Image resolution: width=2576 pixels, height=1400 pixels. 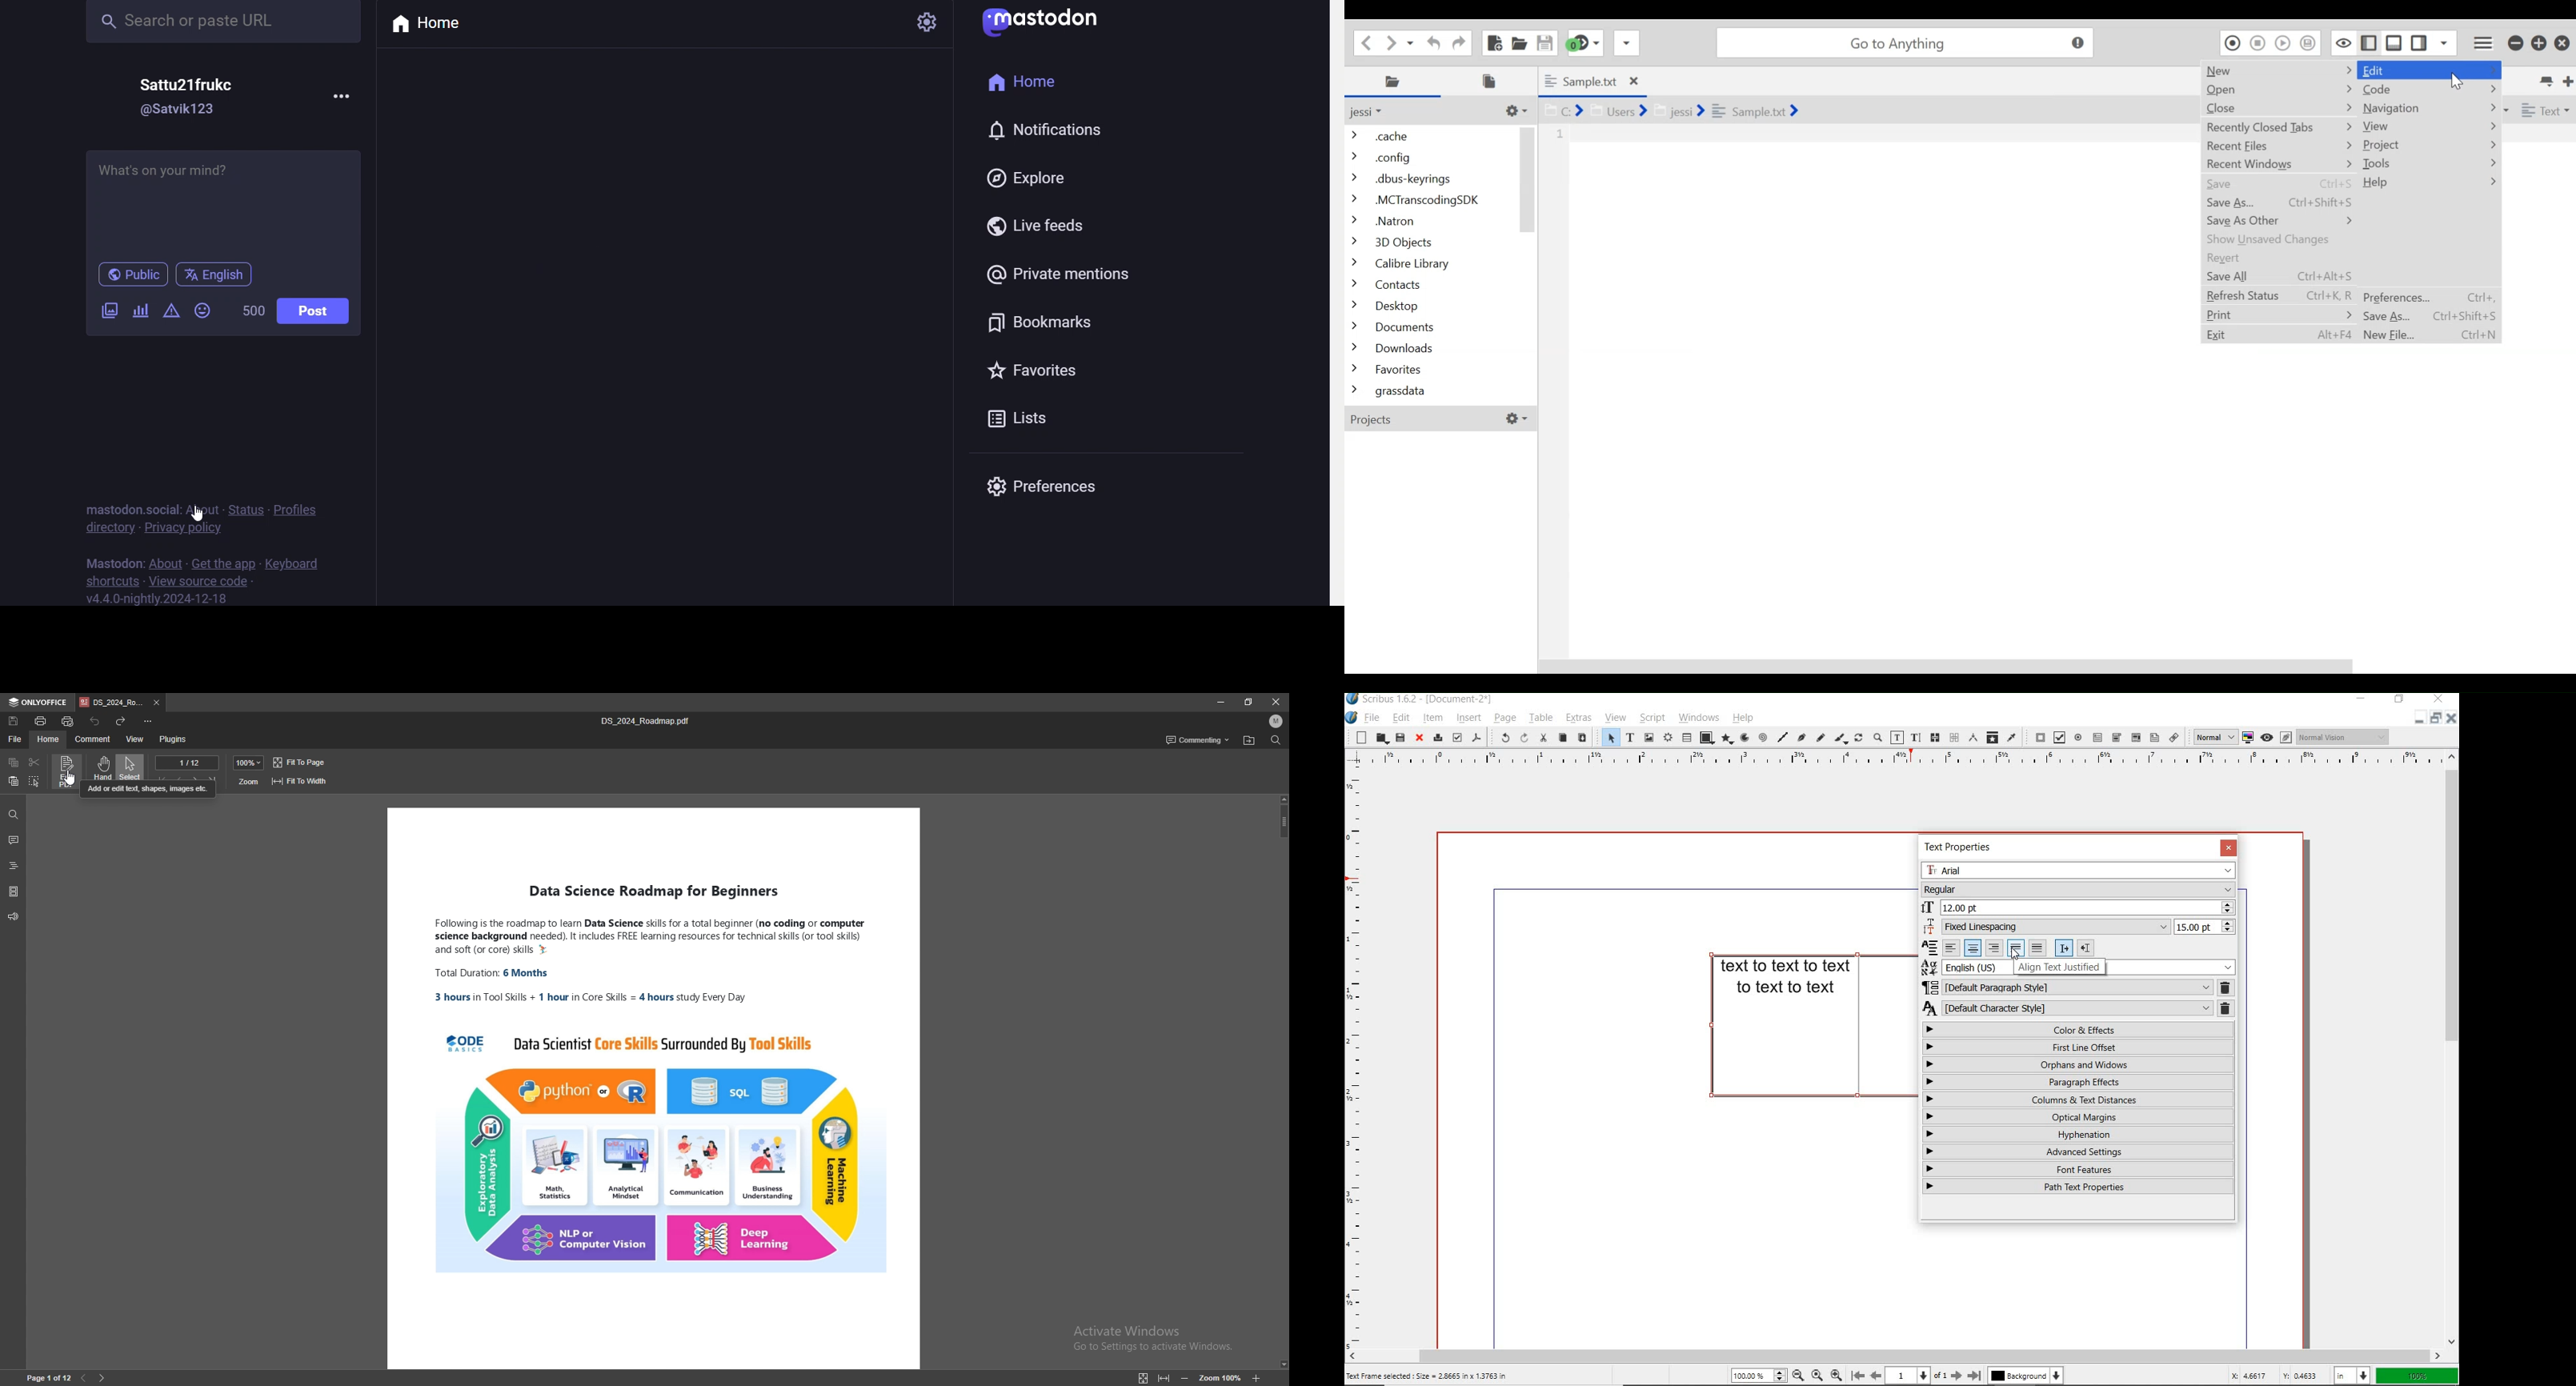 What do you see at coordinates (1909, 1375) in the screenshot?
I see `page ` at bounding box center [1909, 1375].